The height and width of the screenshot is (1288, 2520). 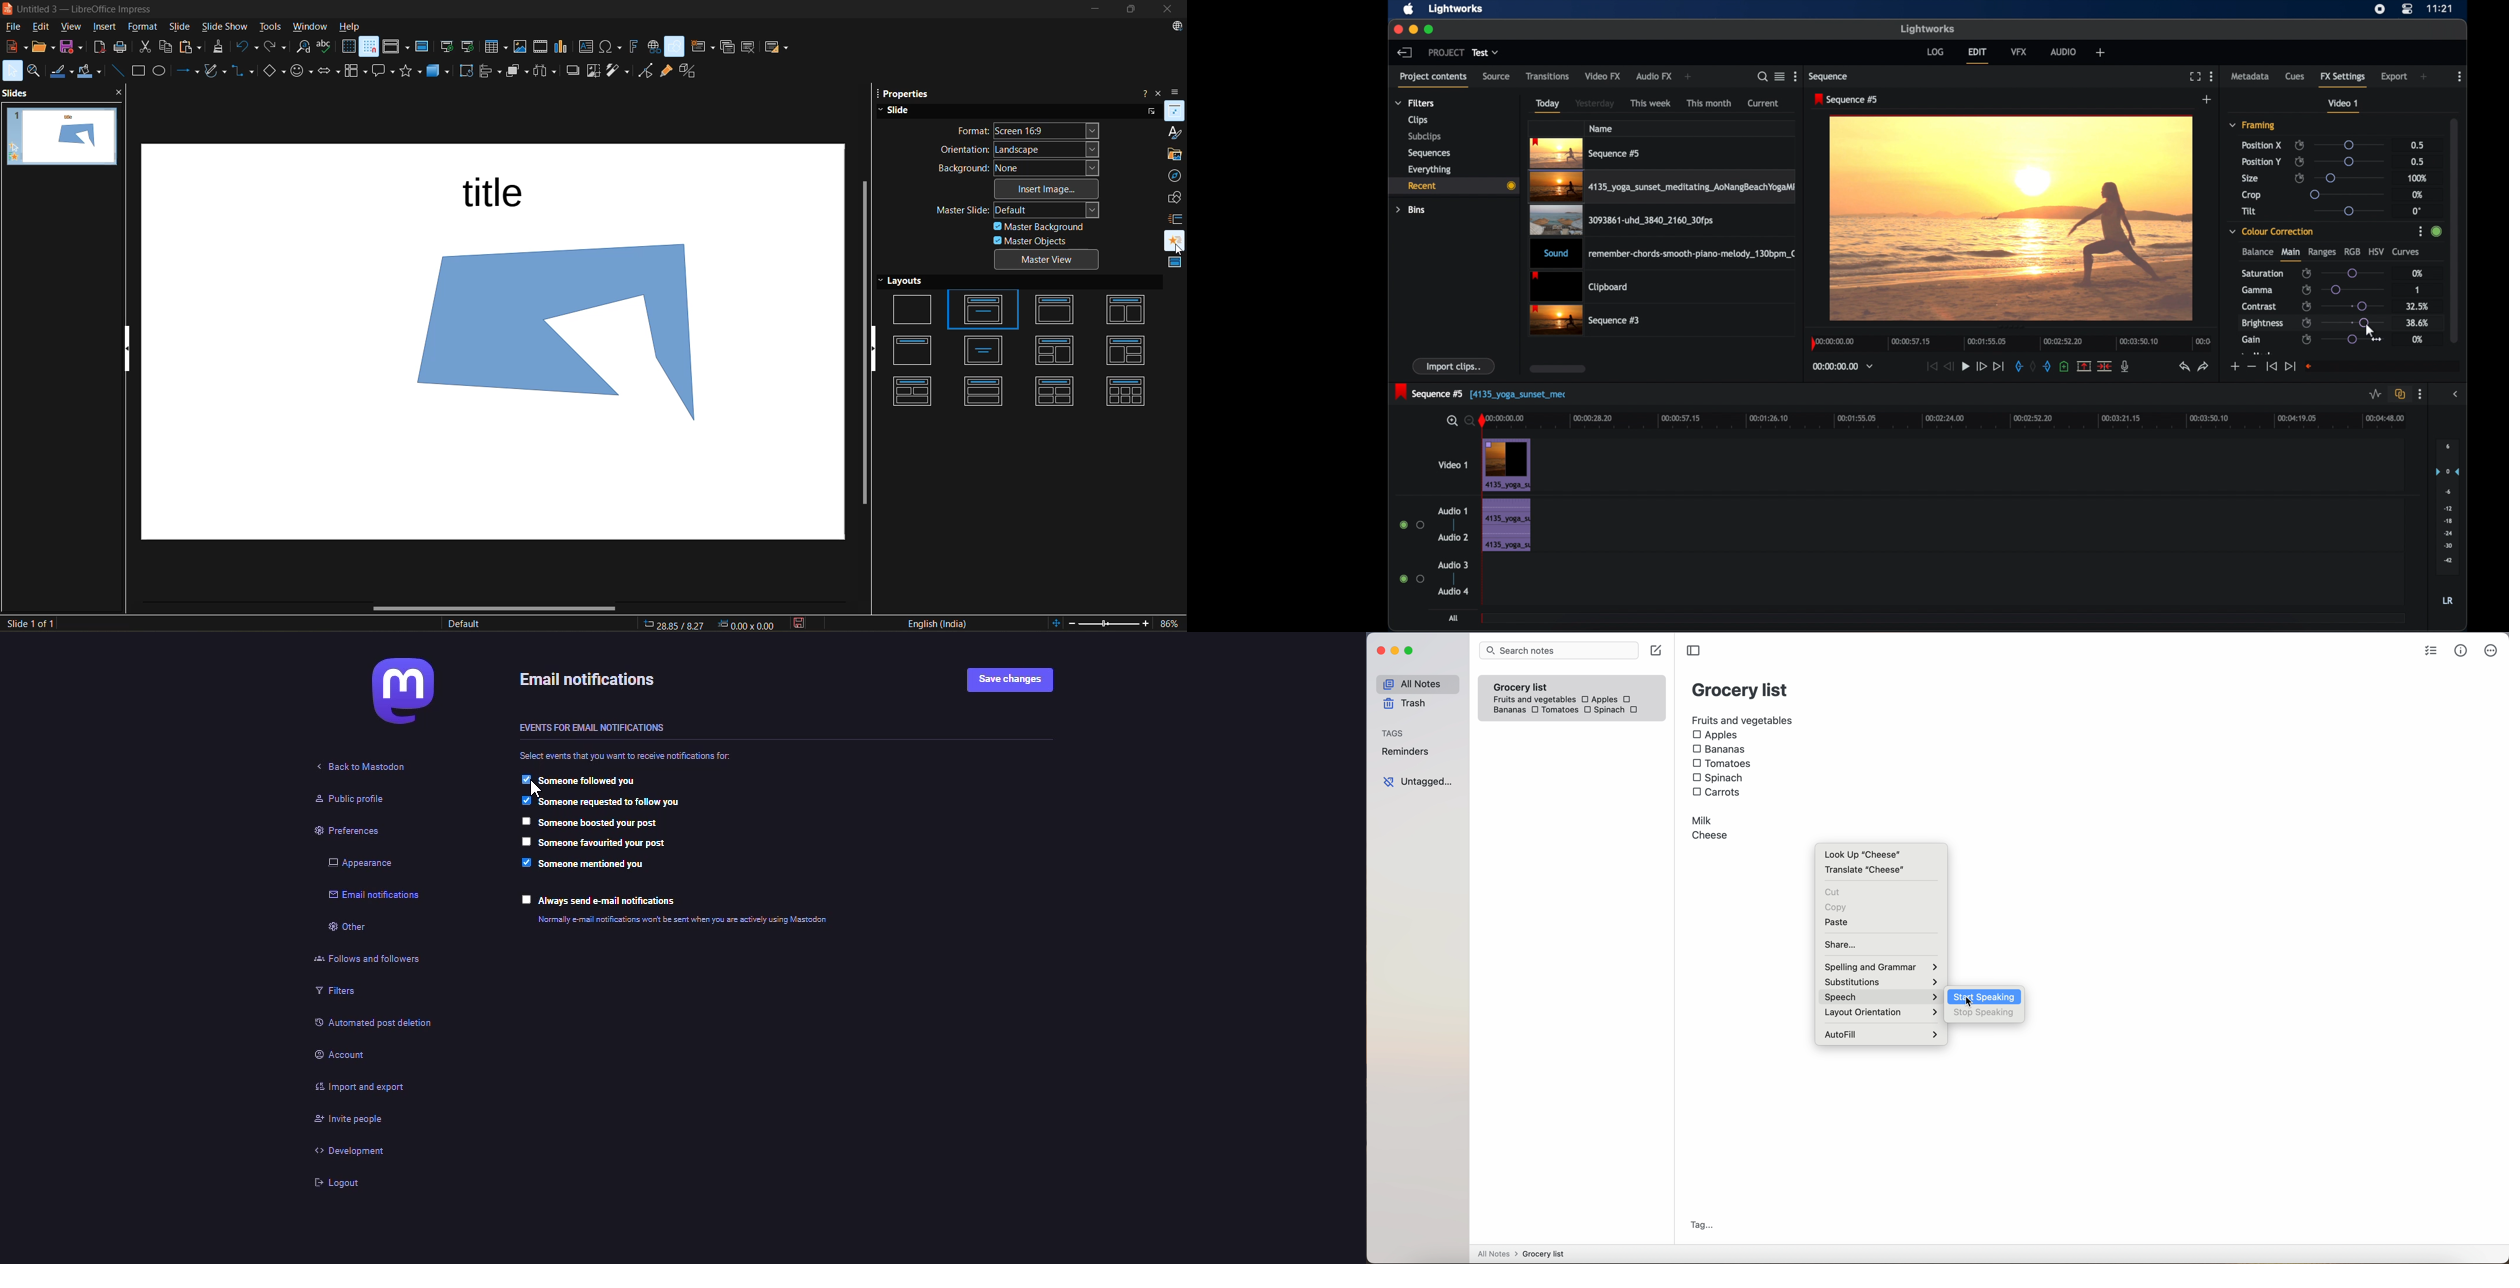 What do you see at coordinates (412, 70) in the screenshot?
I see `stars and banners` at bounding box center [412, 70].